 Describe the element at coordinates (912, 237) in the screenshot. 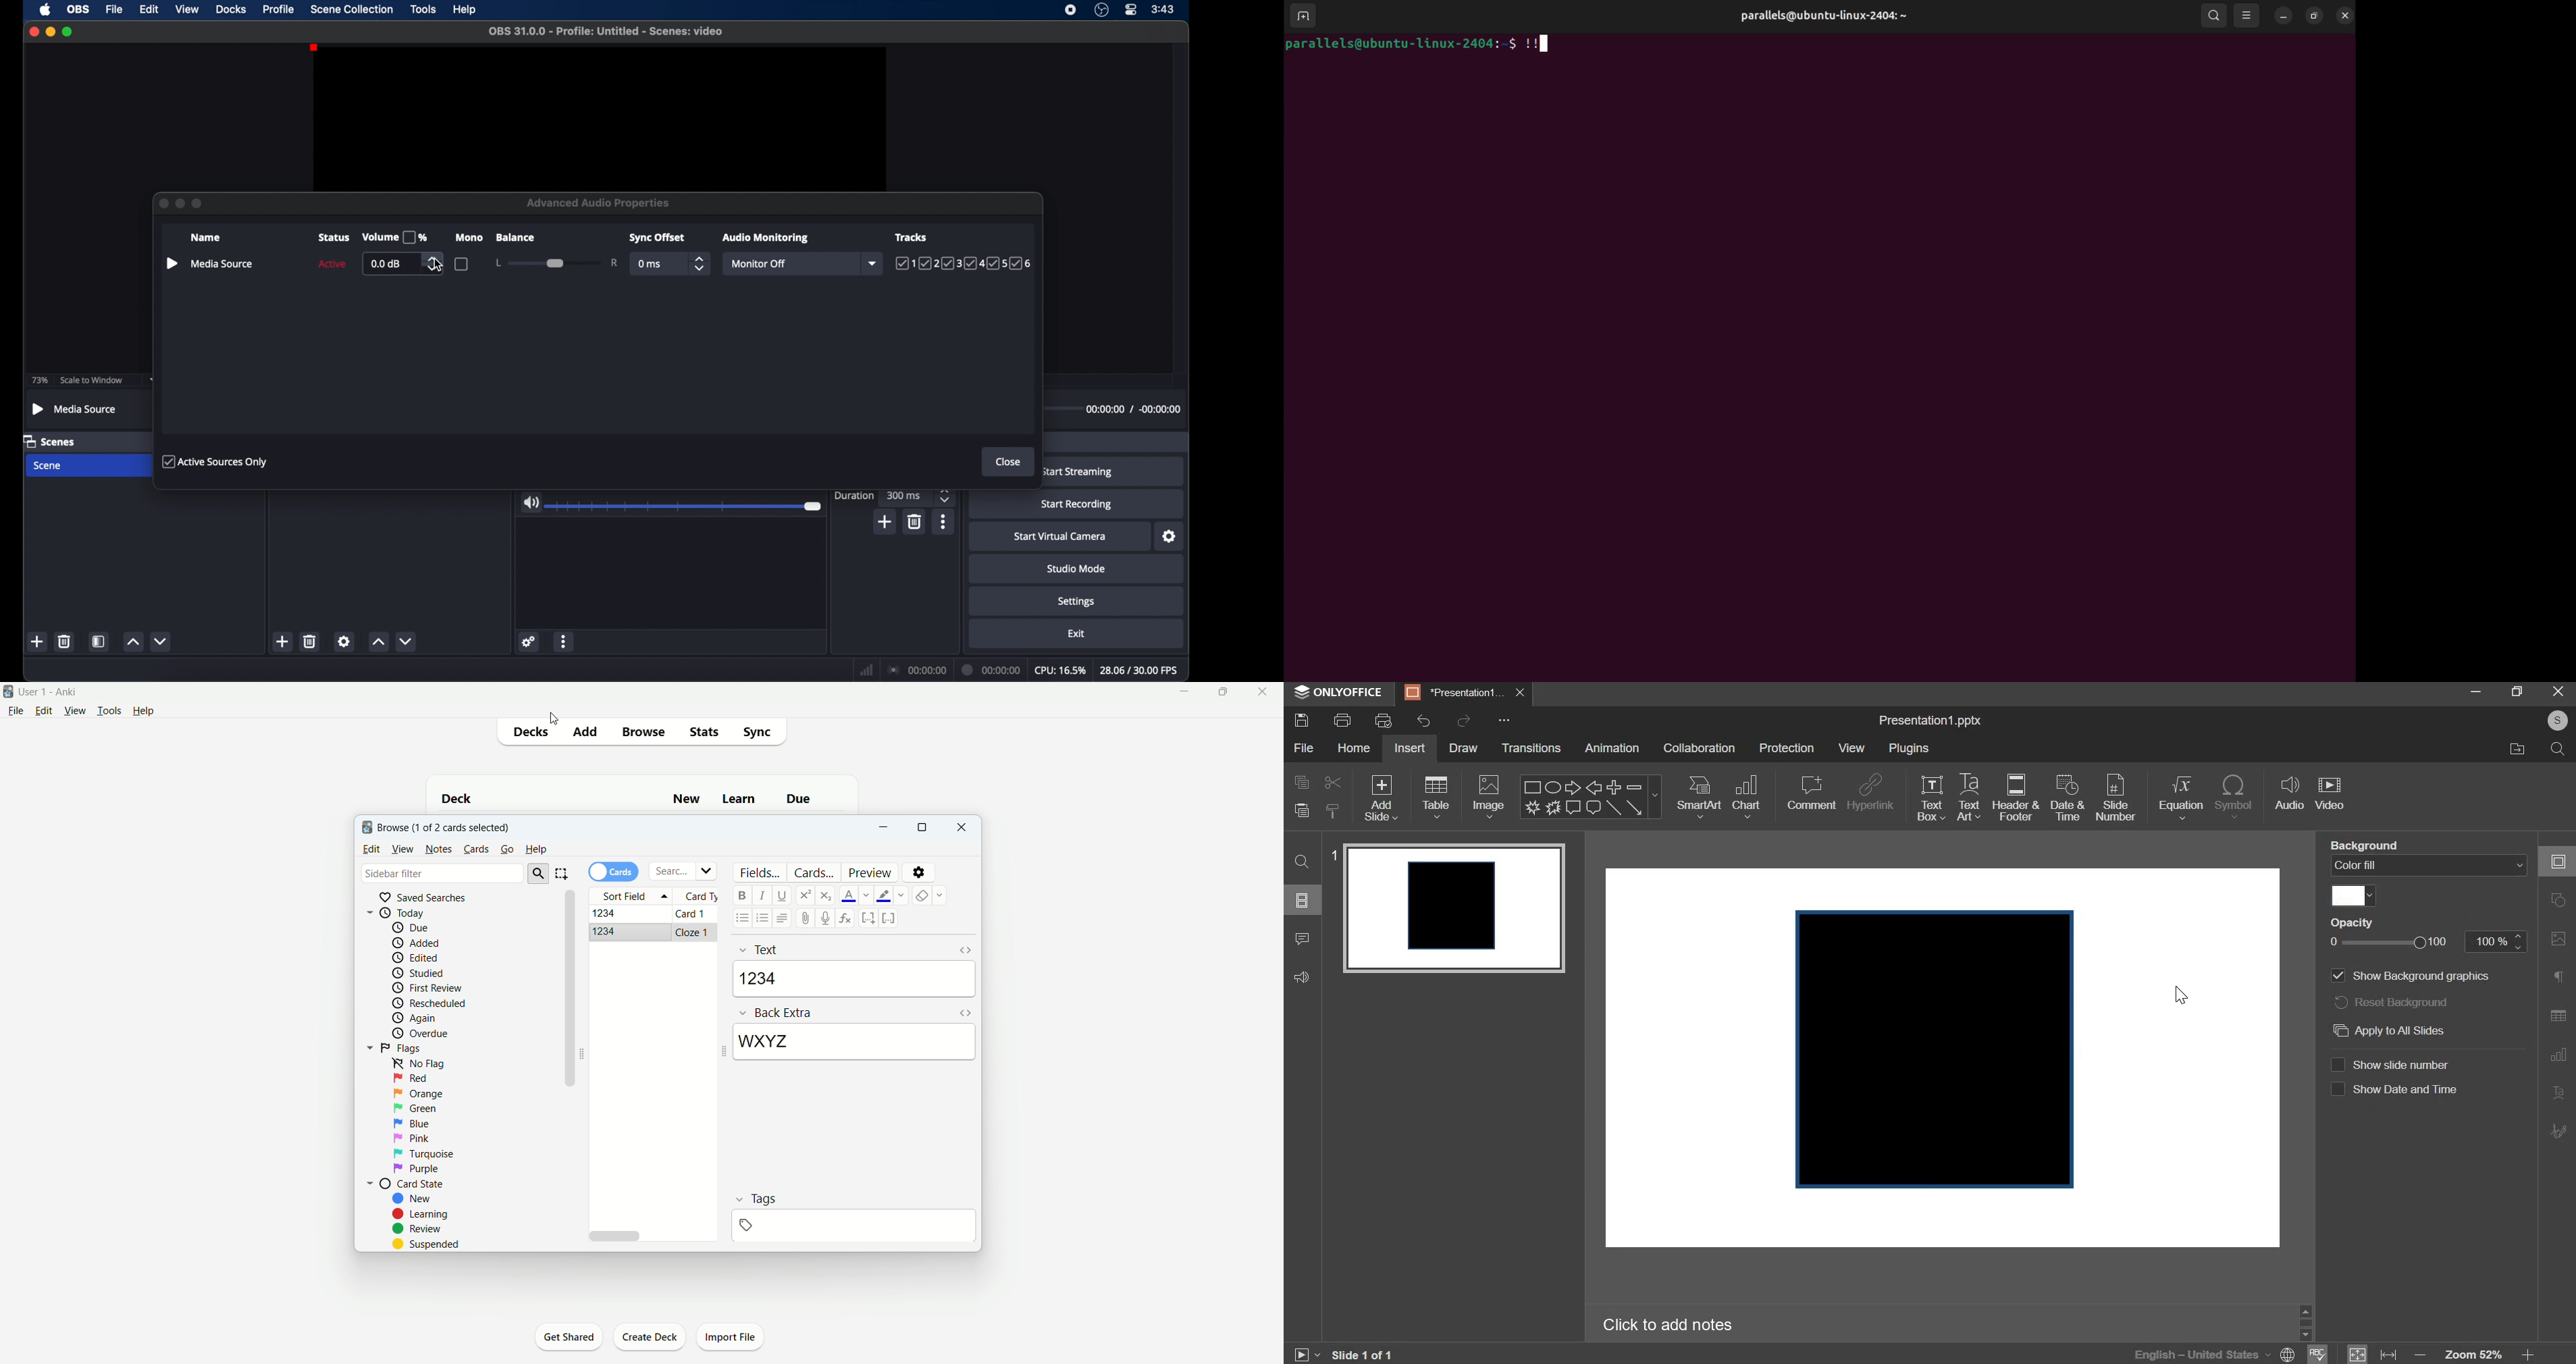

I see `tracks` at that location.